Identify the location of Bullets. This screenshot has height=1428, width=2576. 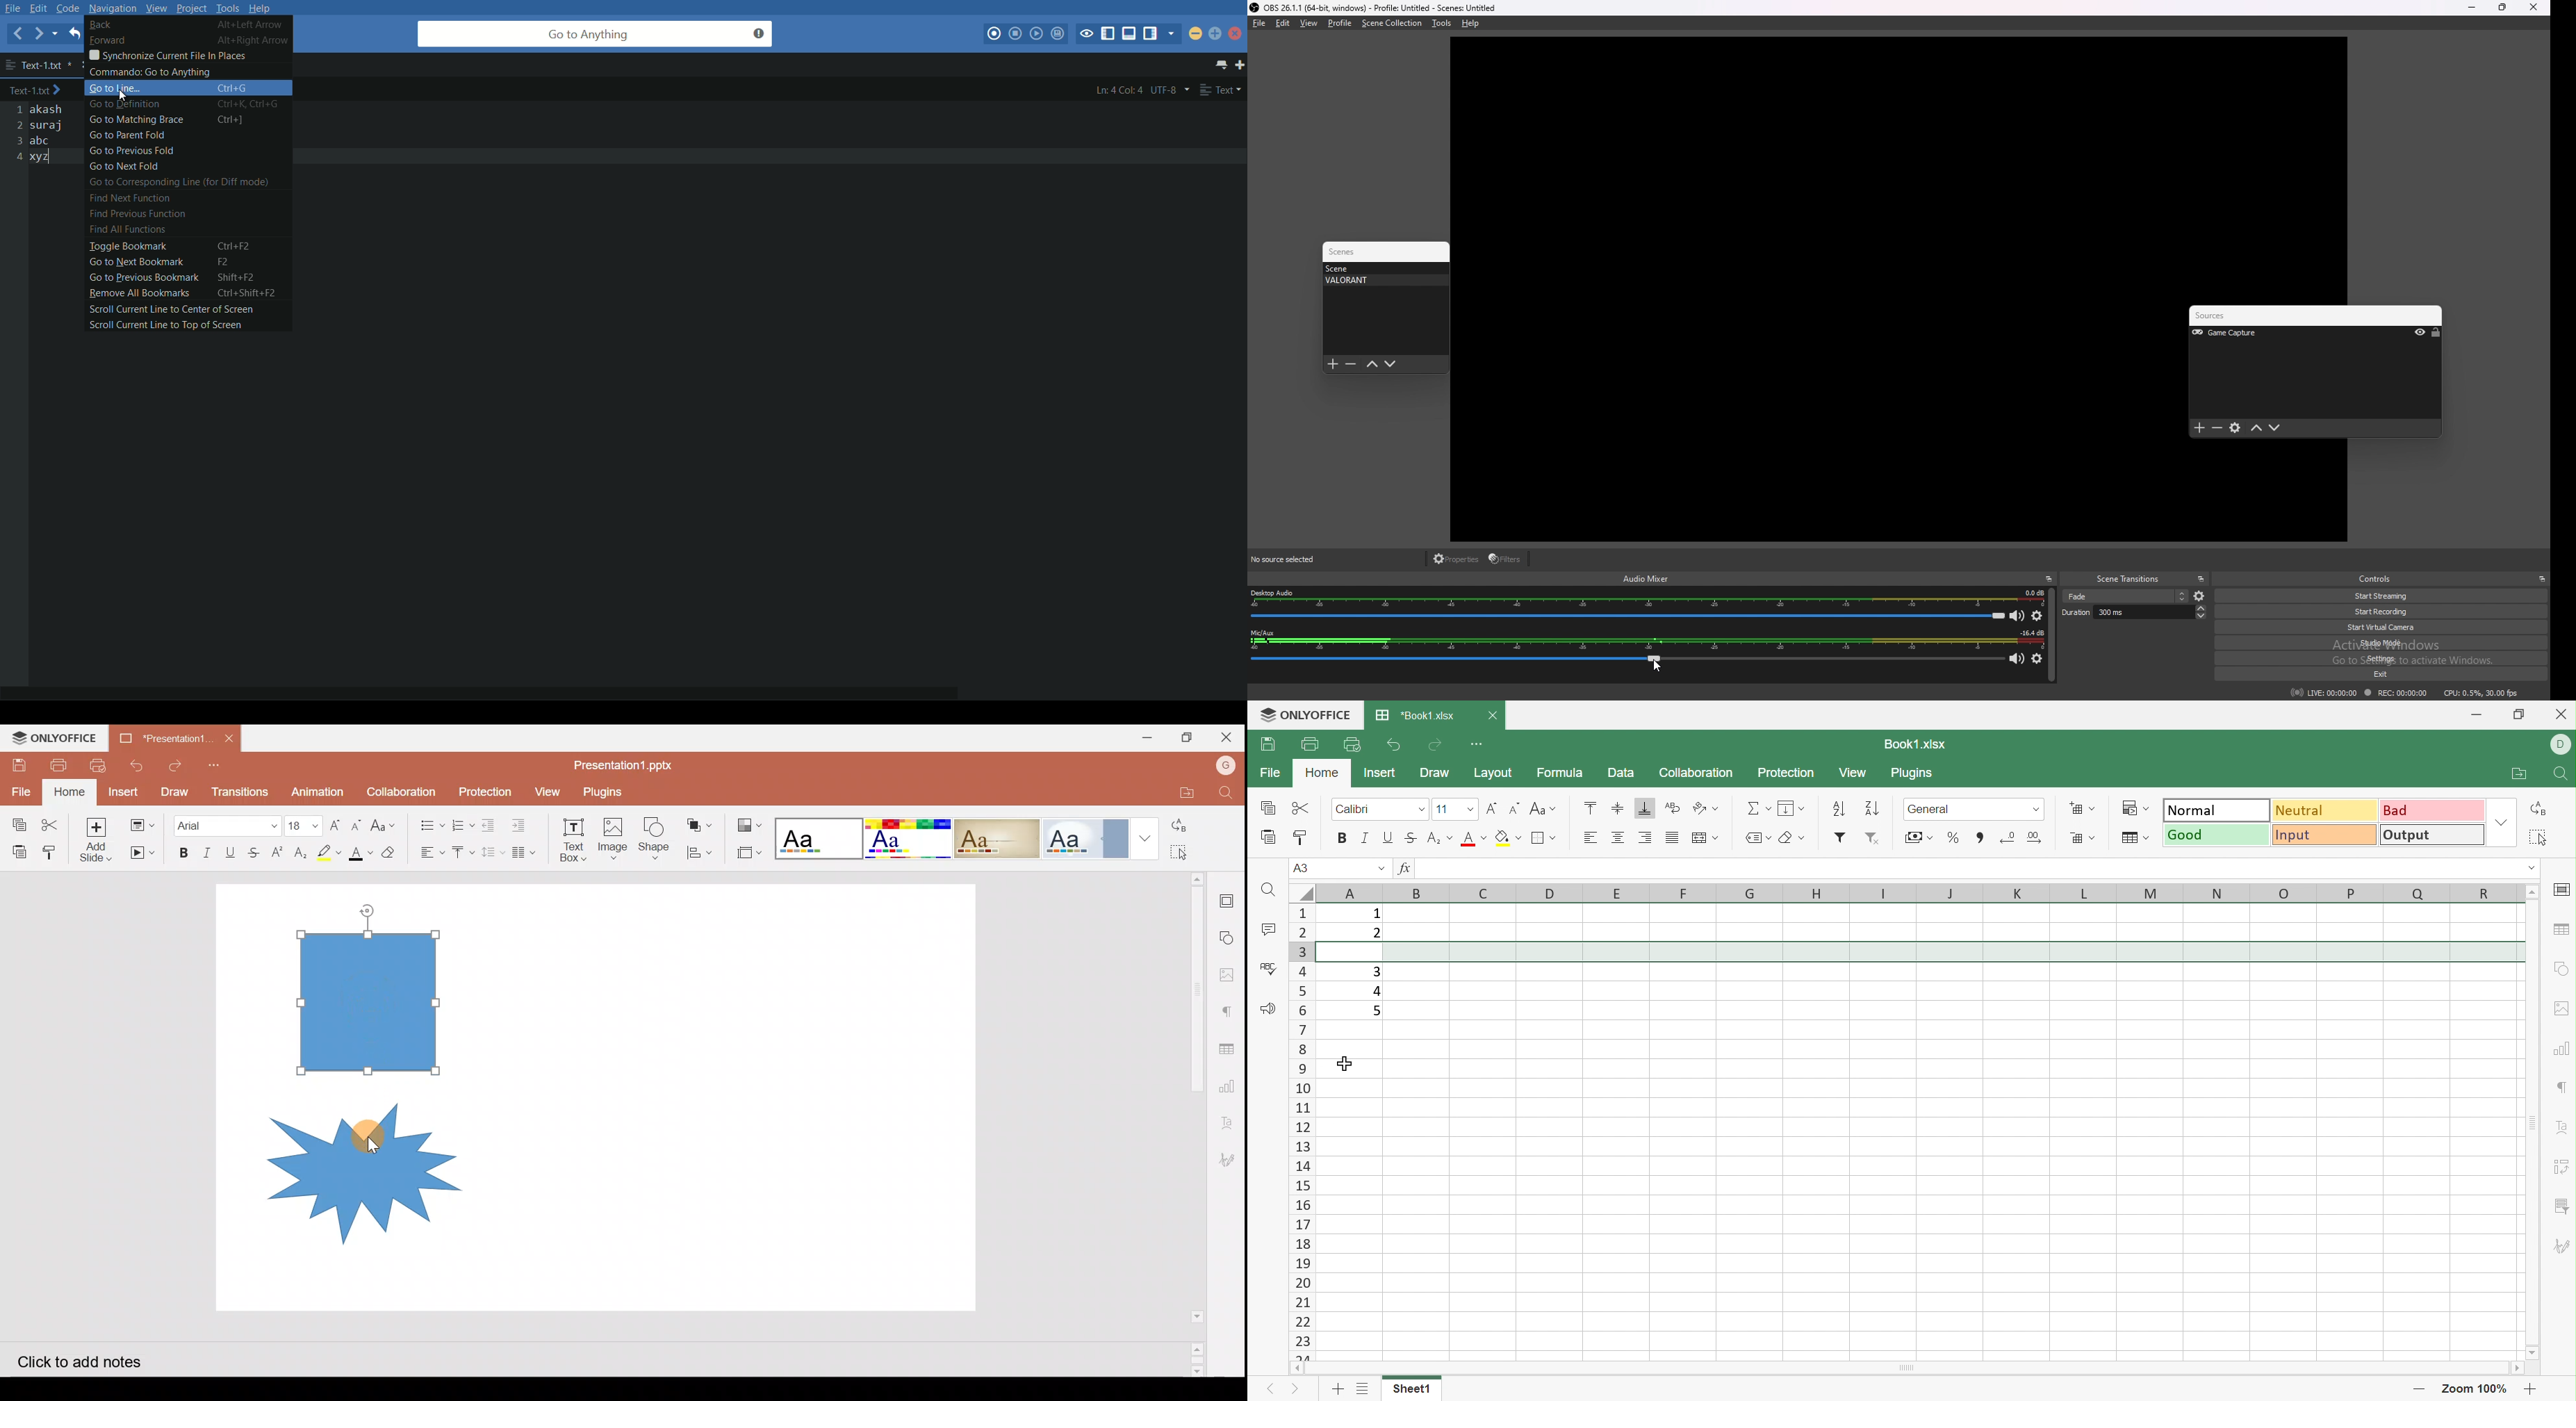
(427, 822).